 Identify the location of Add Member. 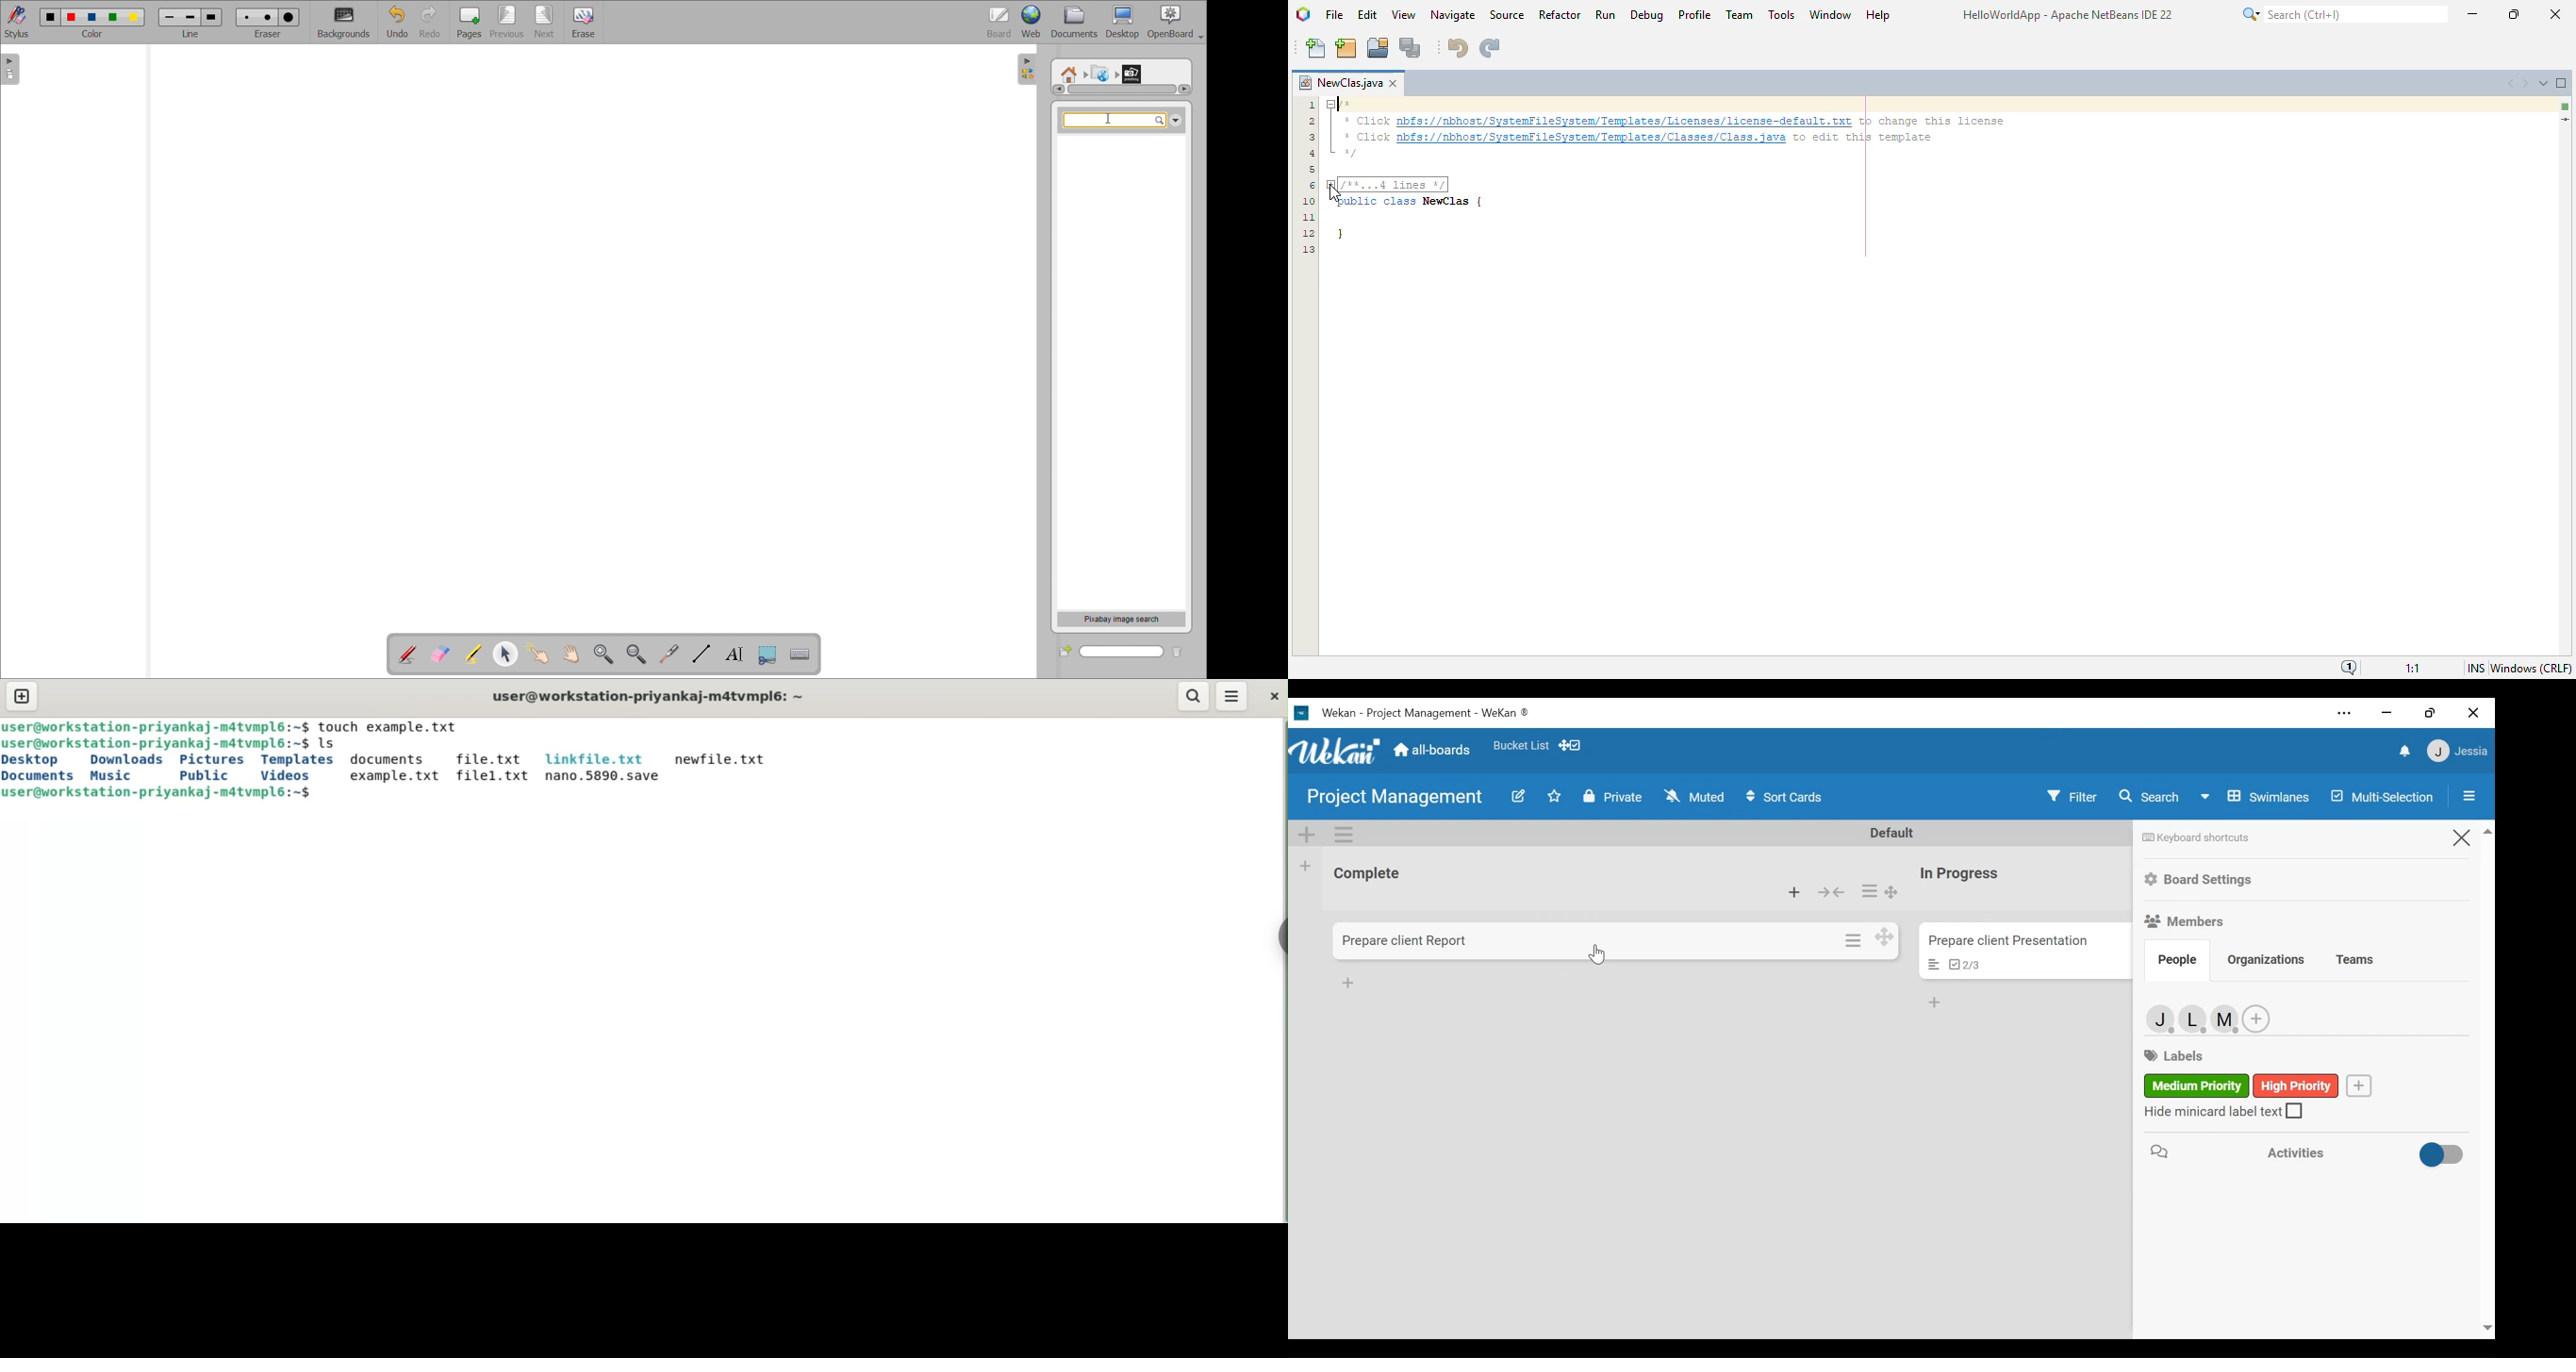
(2257, 1018).